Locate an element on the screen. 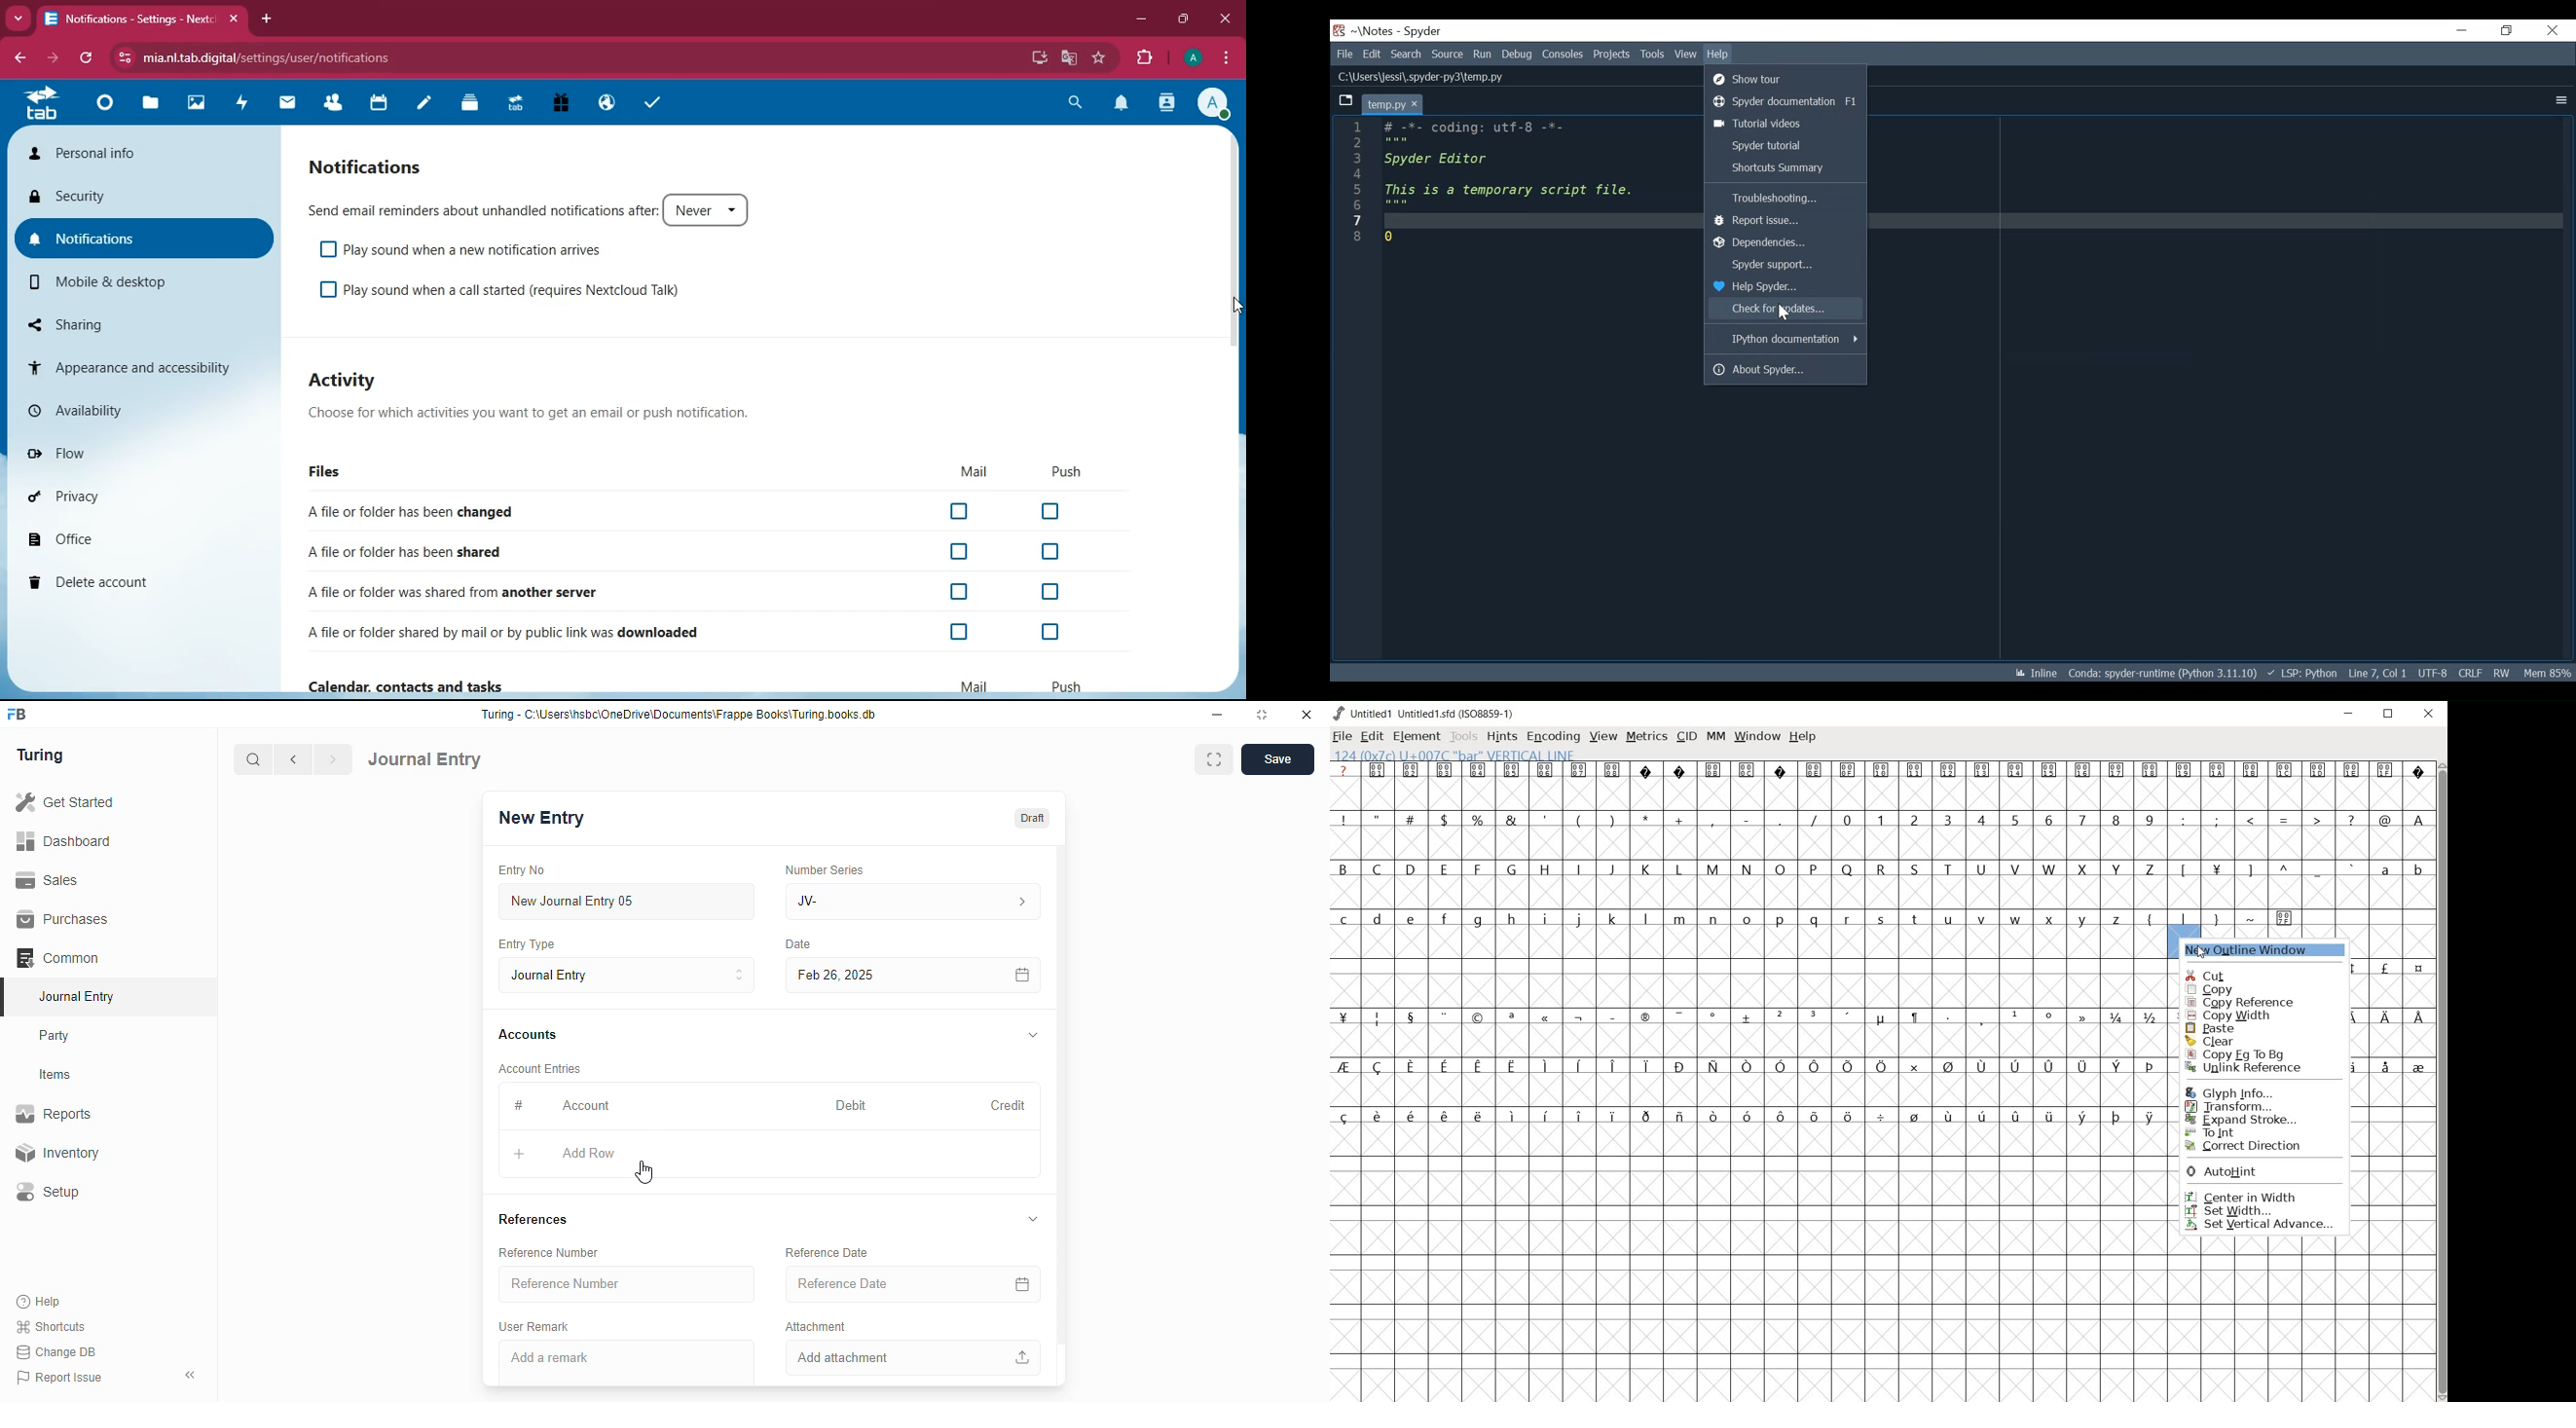 The width and height of the screenshot is (2576, 1428). add tab is located at coordinates (267, 18).